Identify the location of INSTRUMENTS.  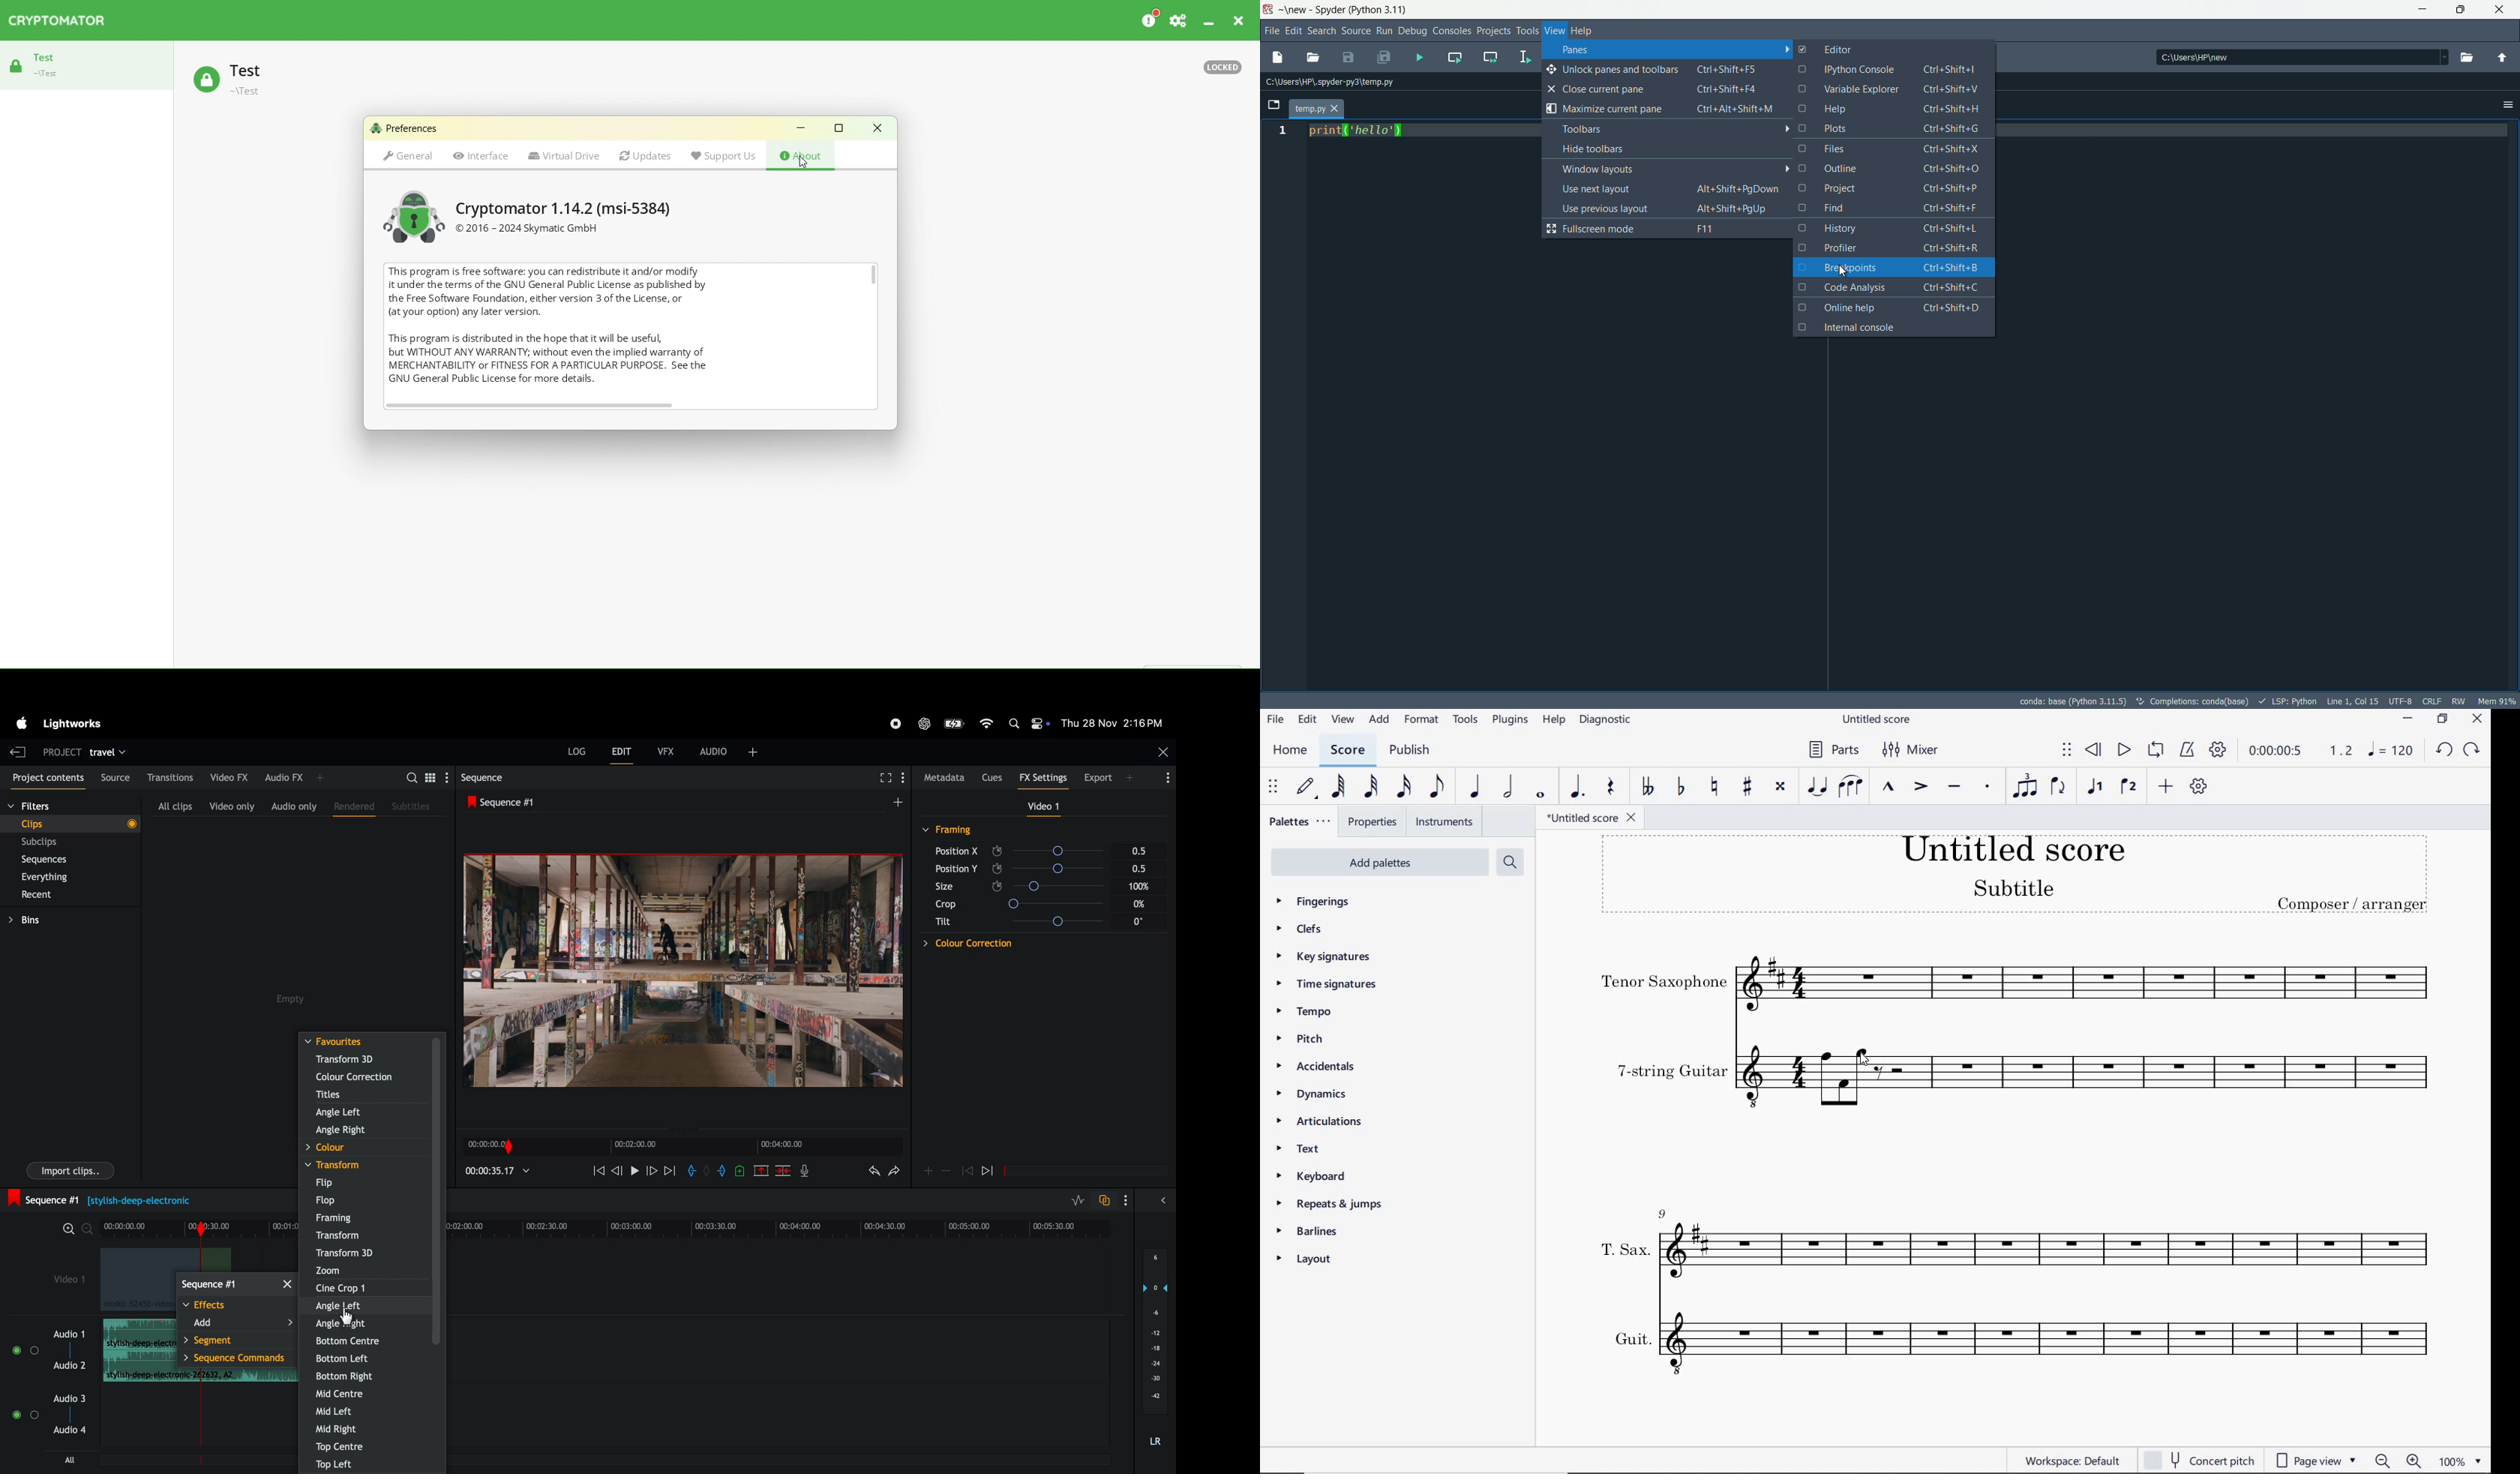
(1444, 821).